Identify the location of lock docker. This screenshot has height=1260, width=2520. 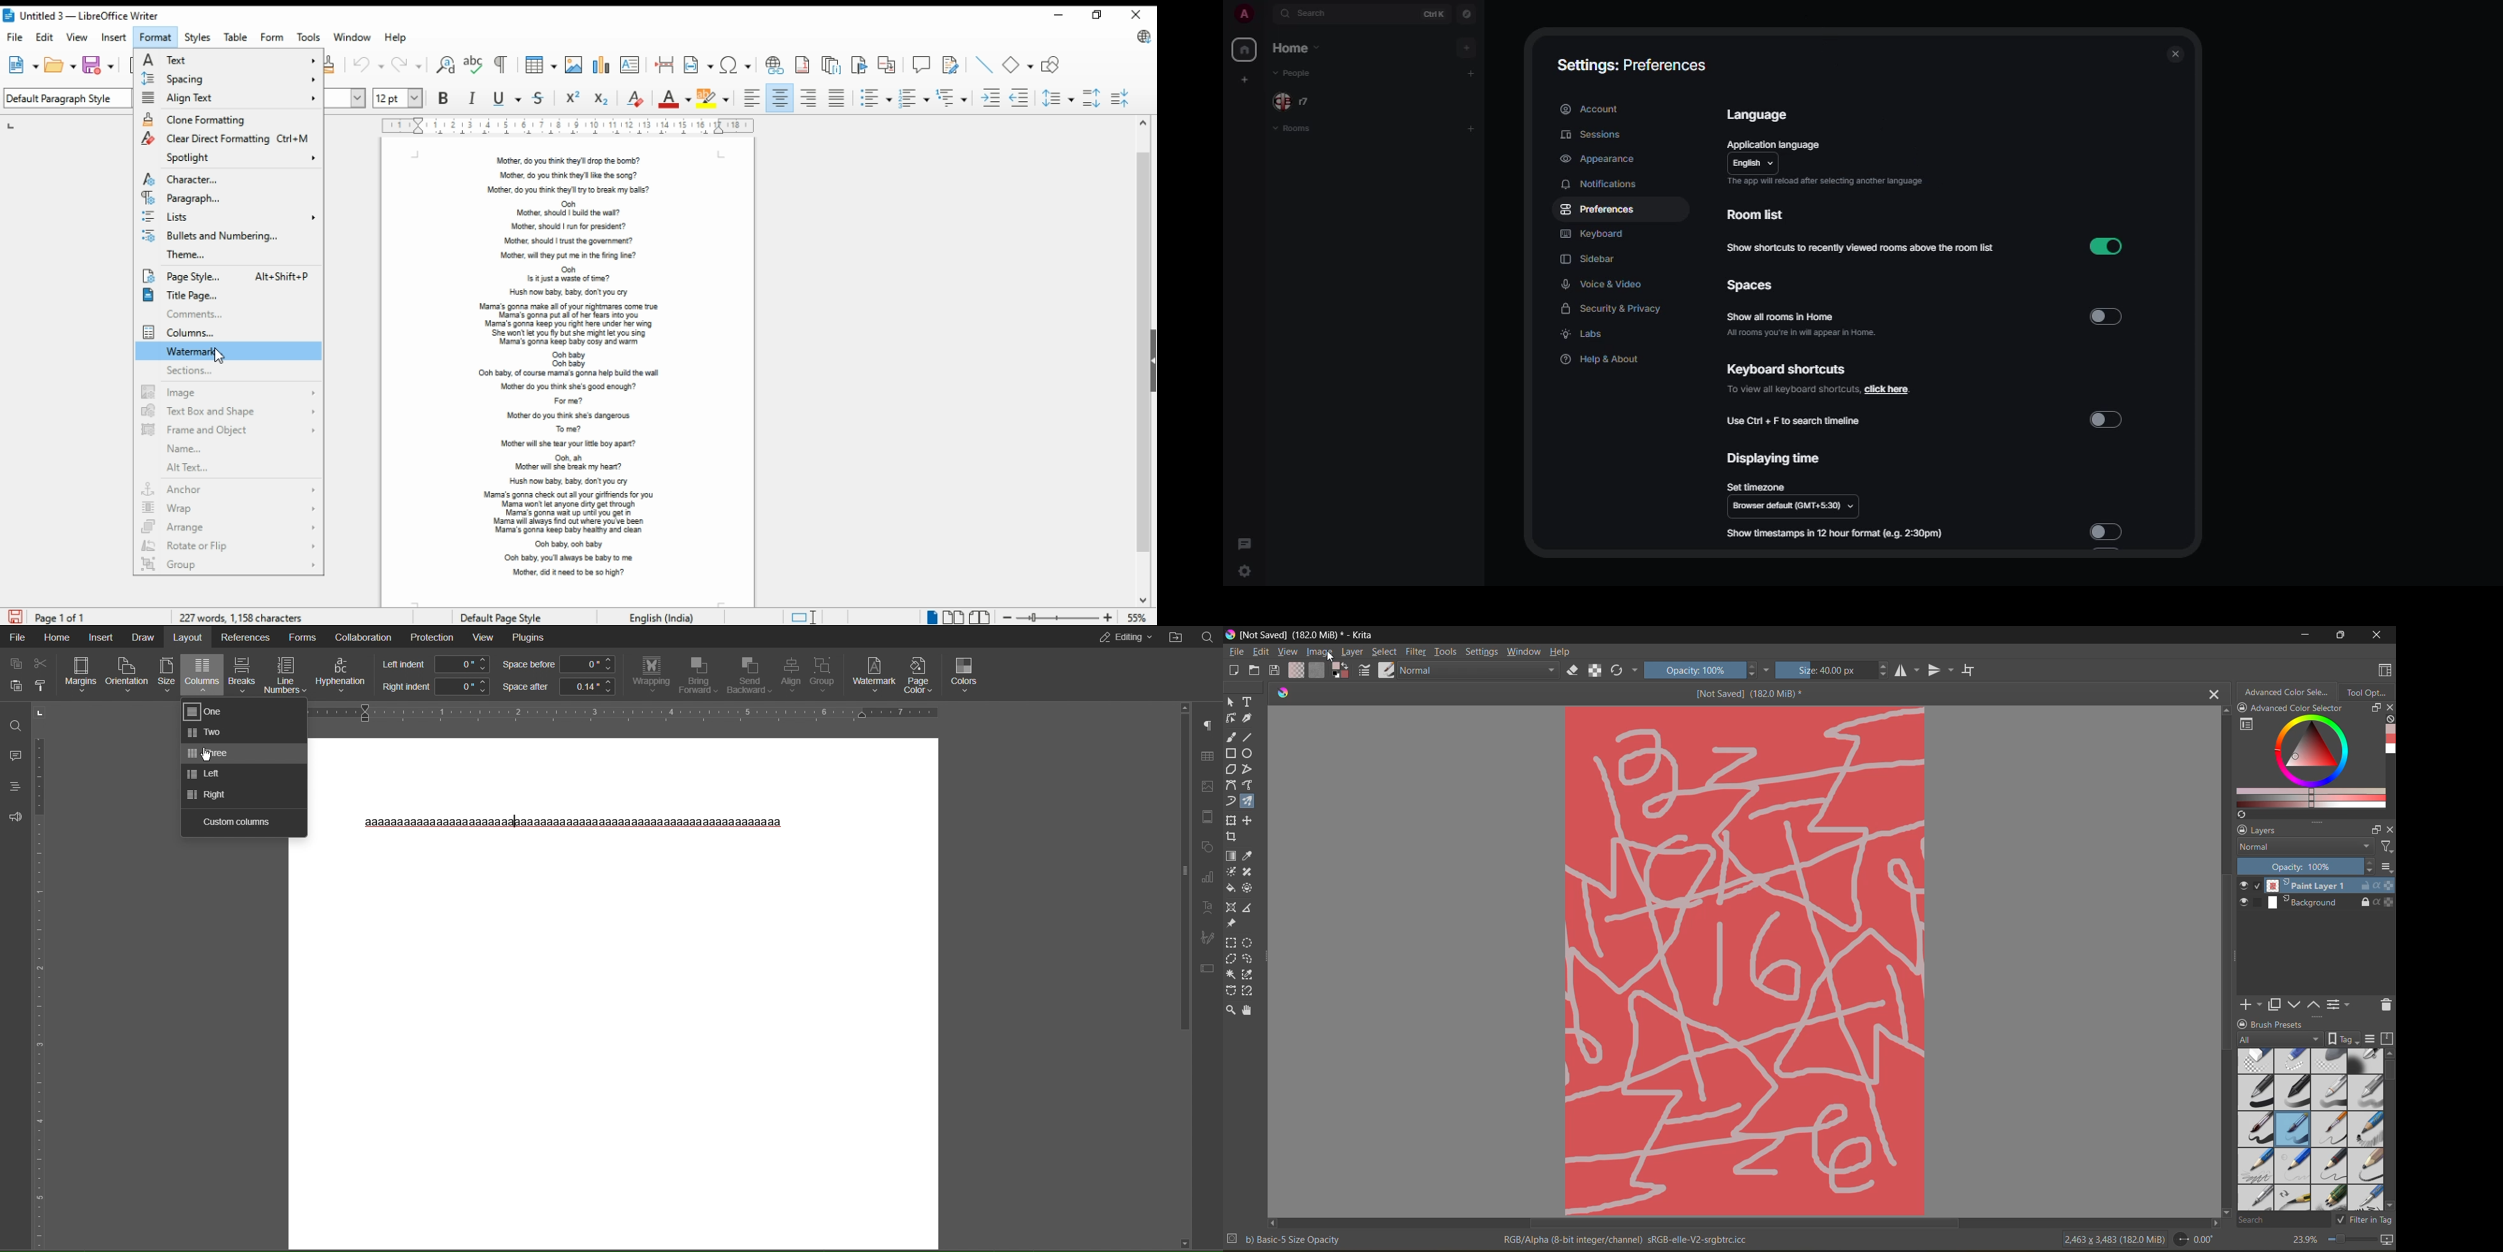
(2246, 1023).